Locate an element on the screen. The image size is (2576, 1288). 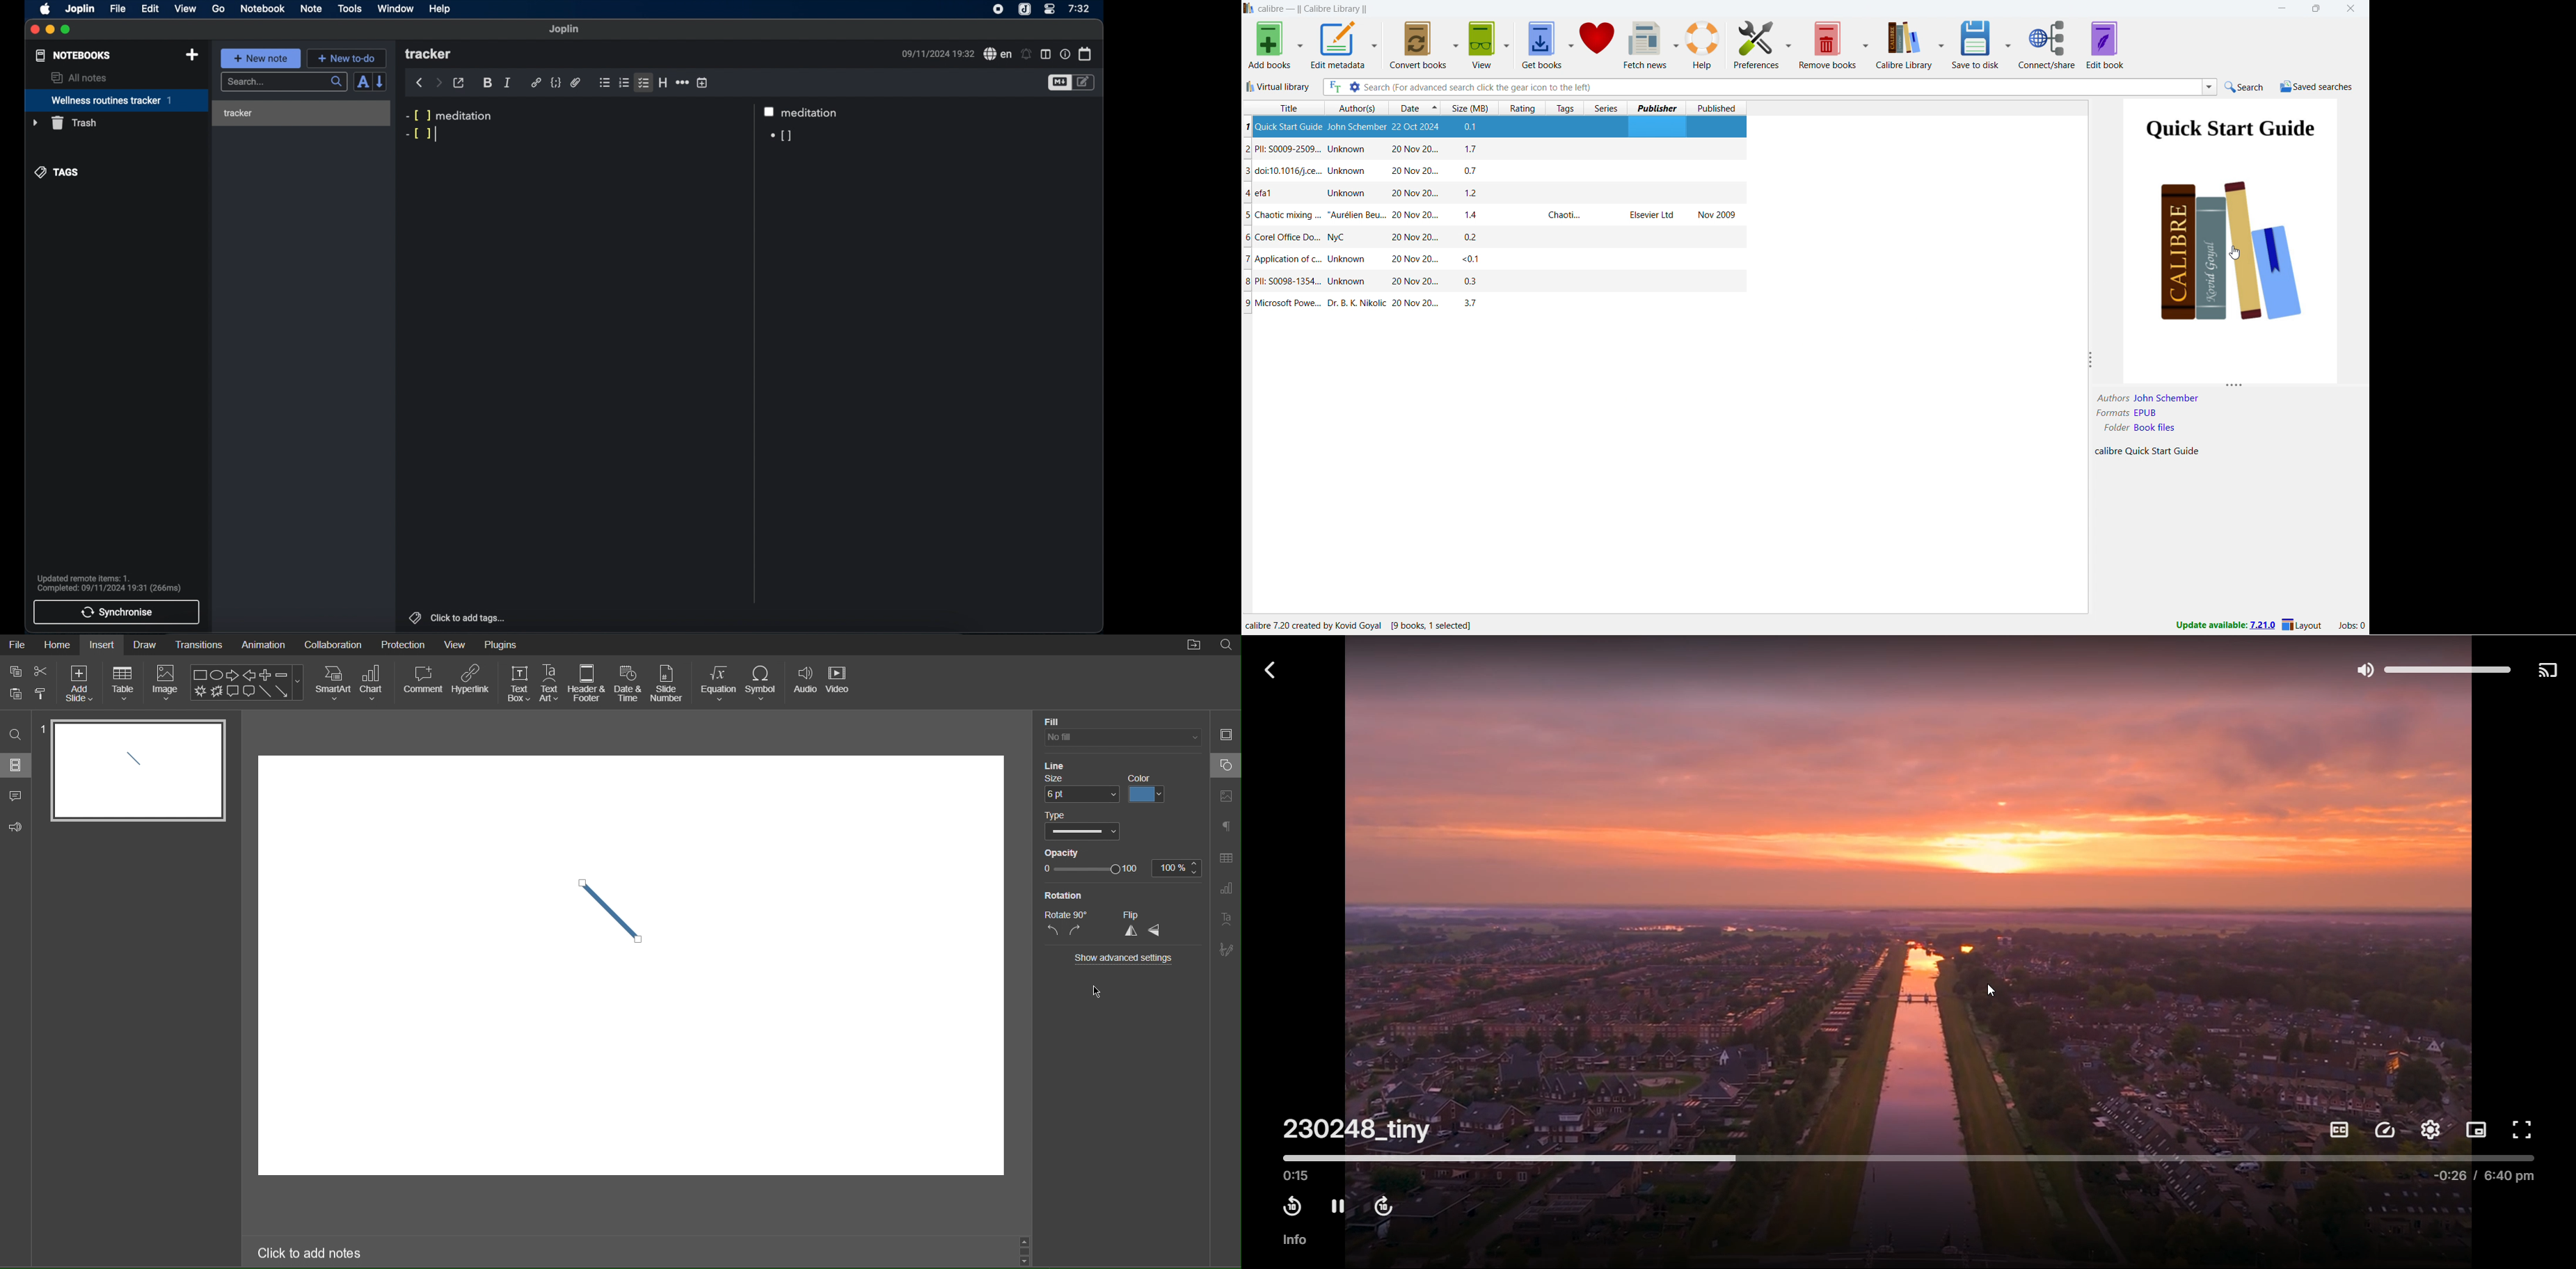
tools is located at coordinates (350, 9).